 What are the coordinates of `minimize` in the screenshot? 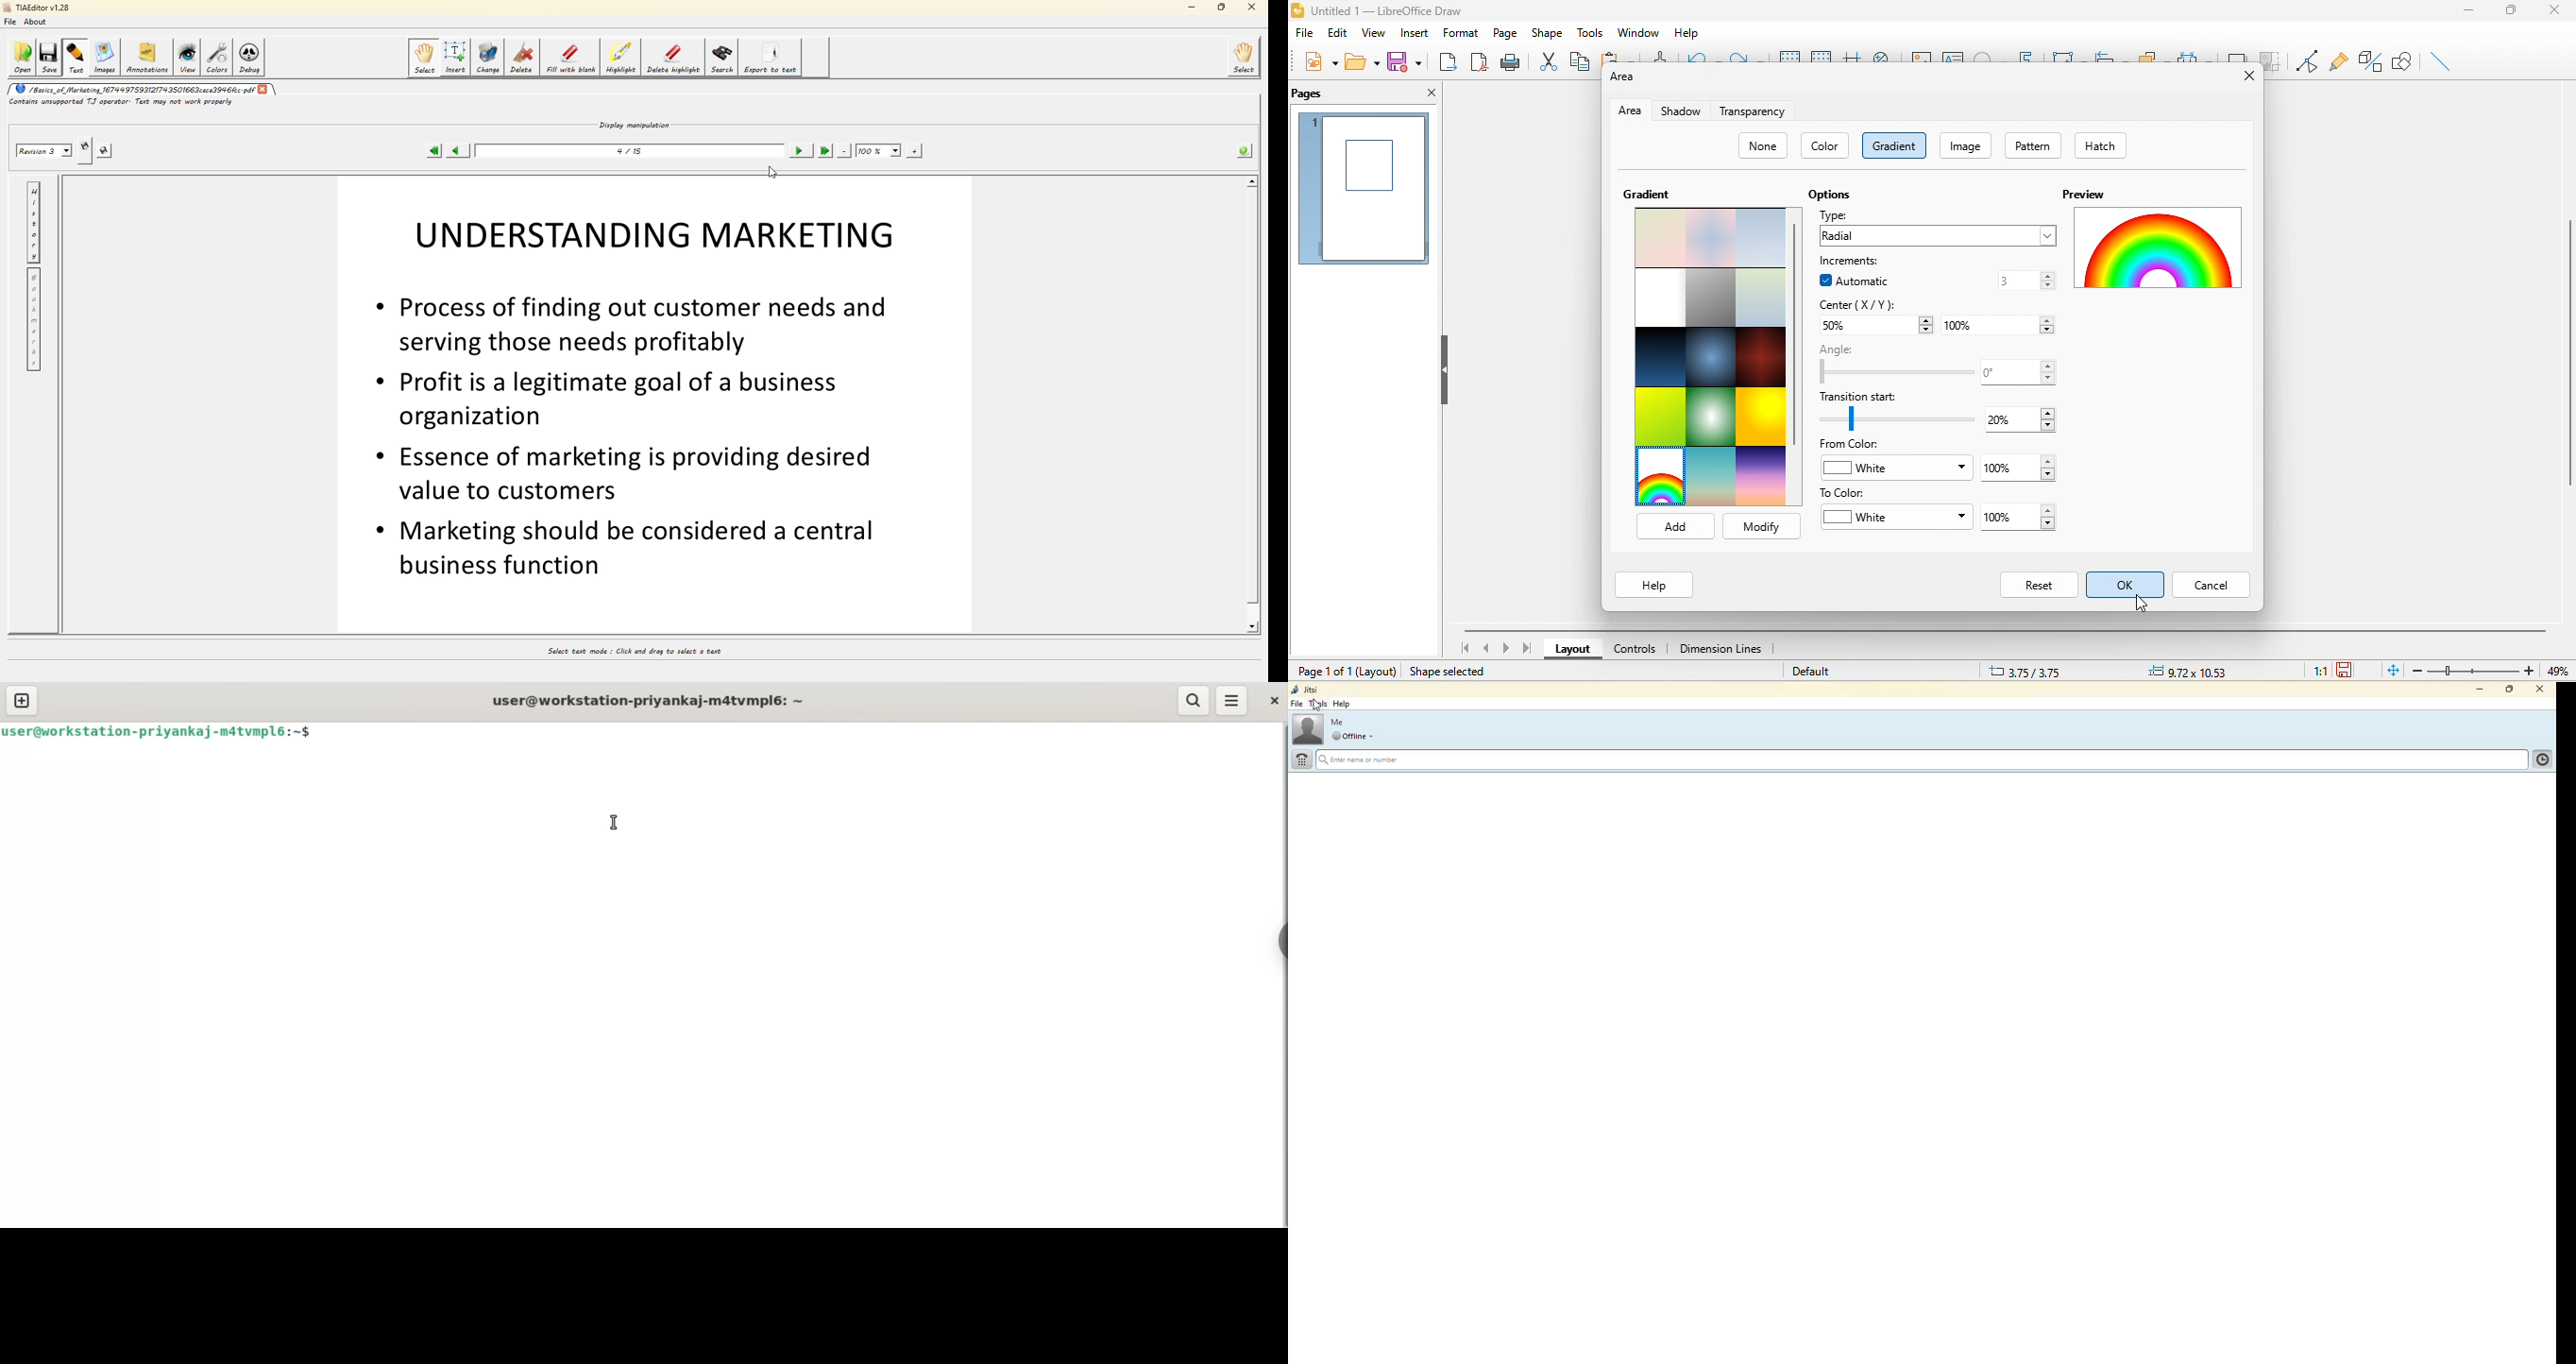 It's located at (2468, 12).